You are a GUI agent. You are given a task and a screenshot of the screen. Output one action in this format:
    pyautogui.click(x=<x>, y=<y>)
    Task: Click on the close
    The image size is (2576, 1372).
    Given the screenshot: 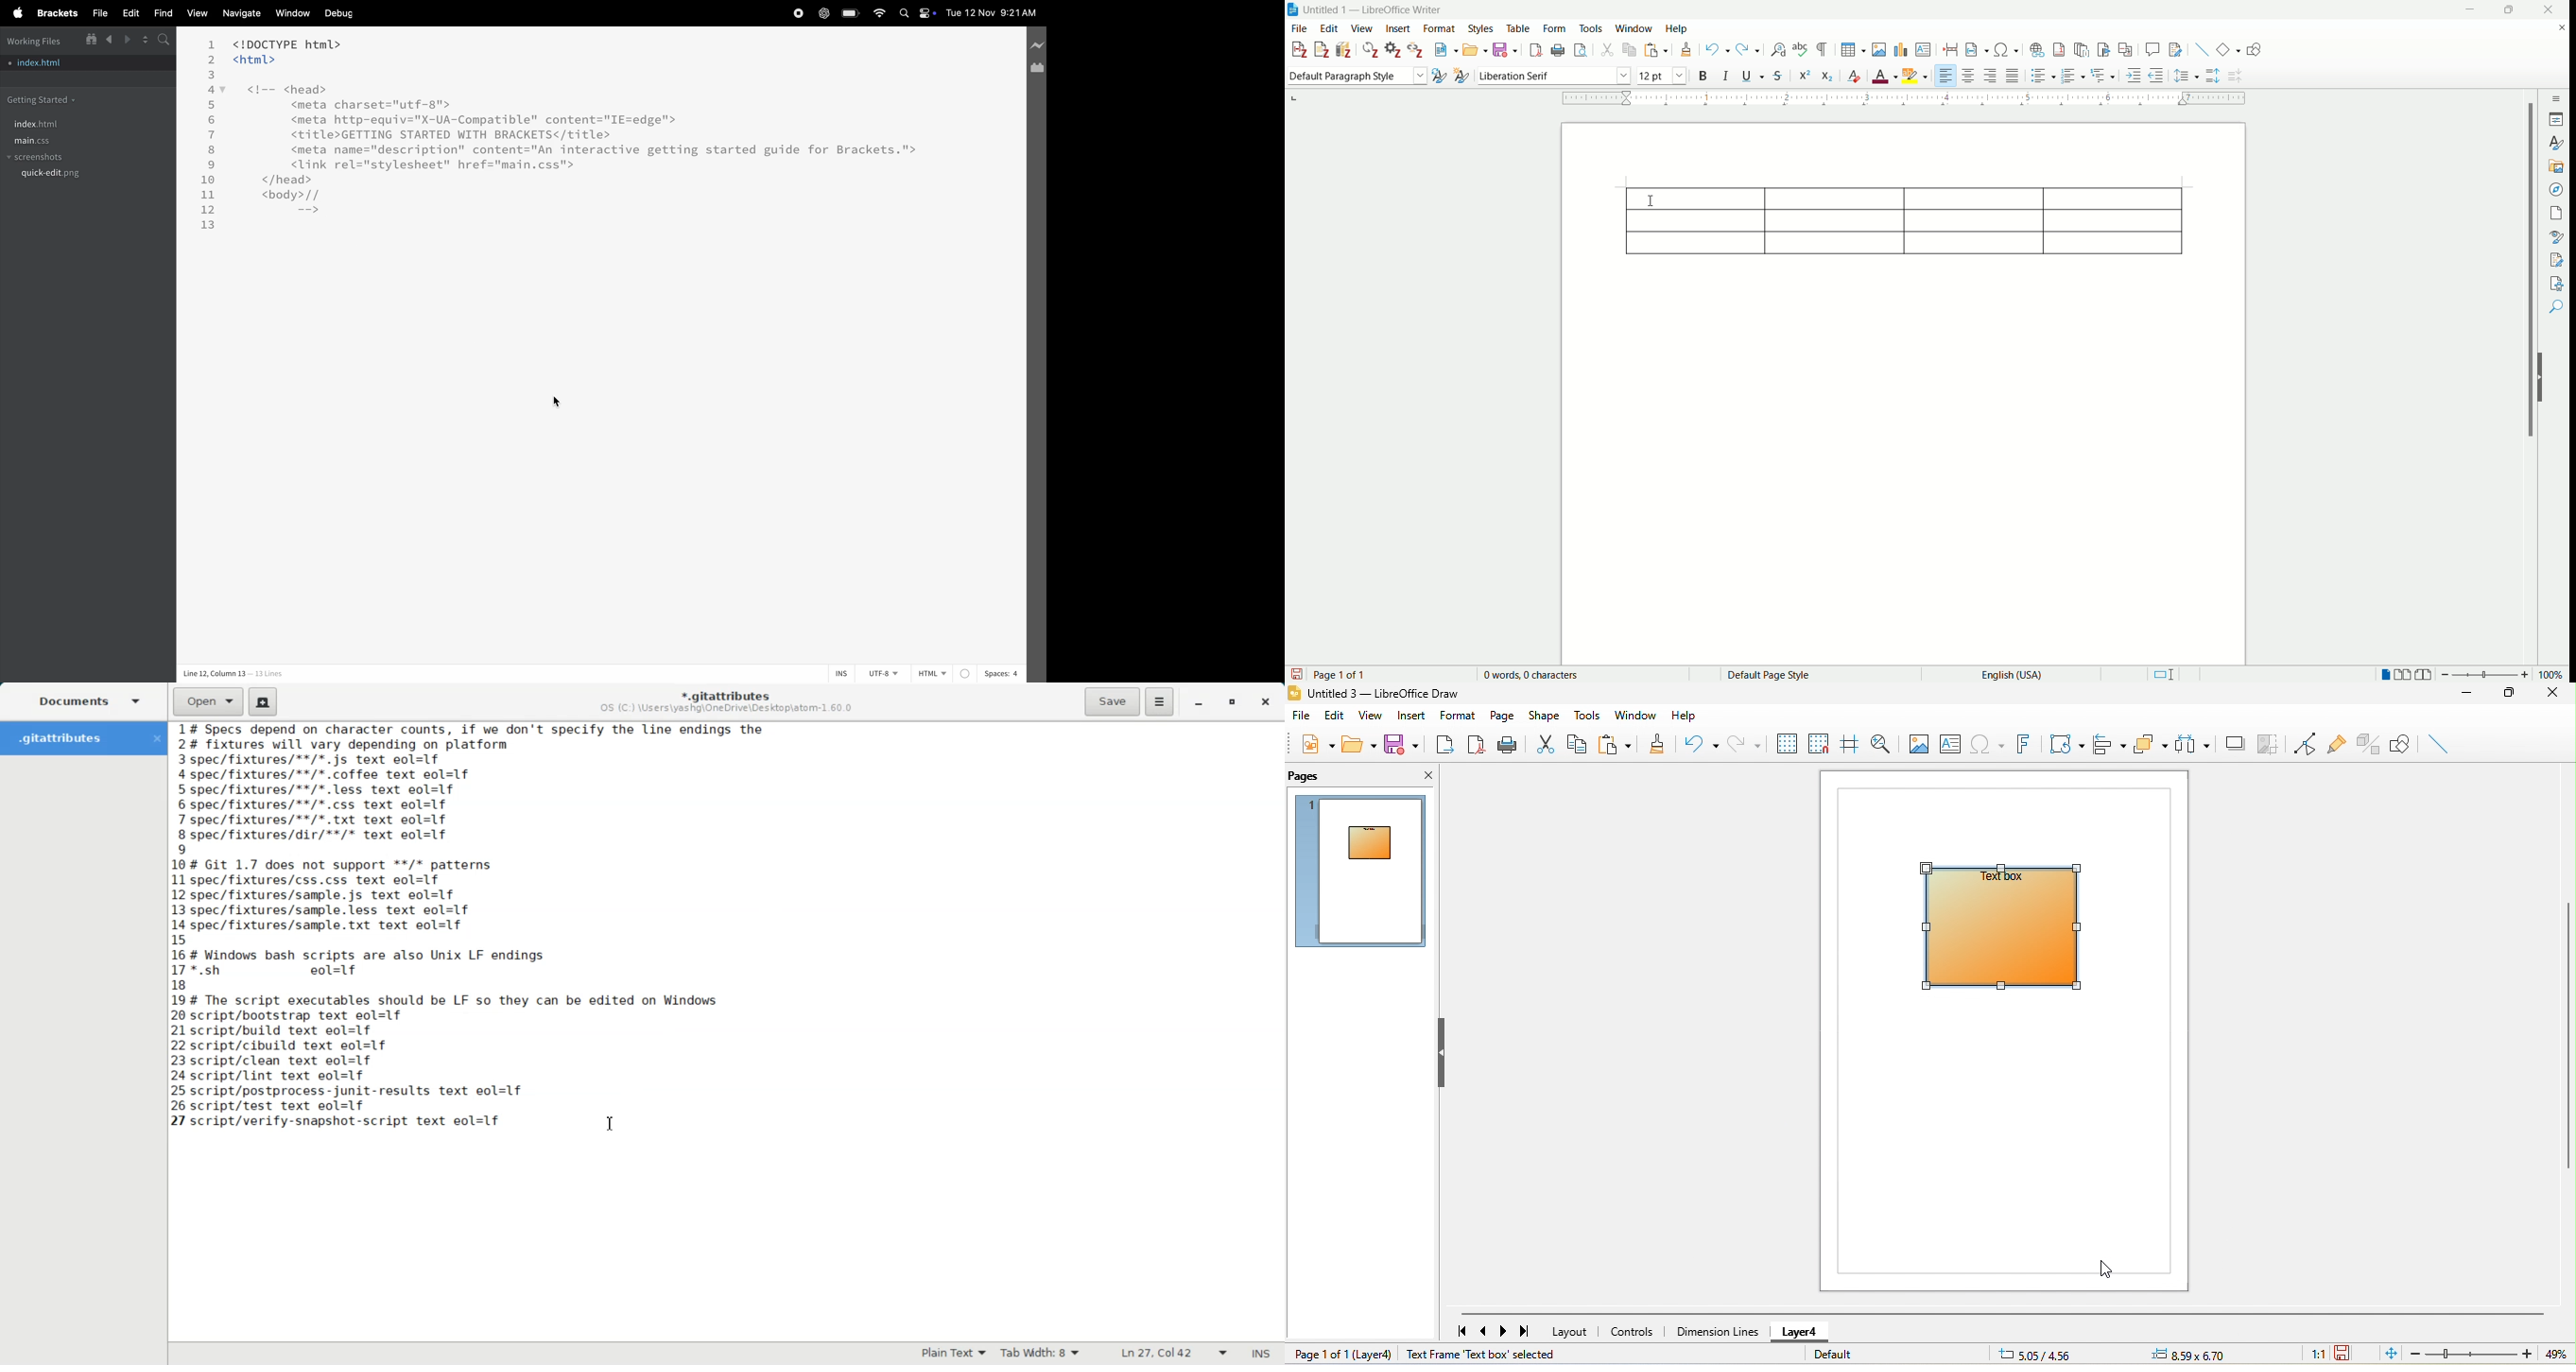 What is the action you would take?
    pyautogui.click(x=1423, y=778)
    